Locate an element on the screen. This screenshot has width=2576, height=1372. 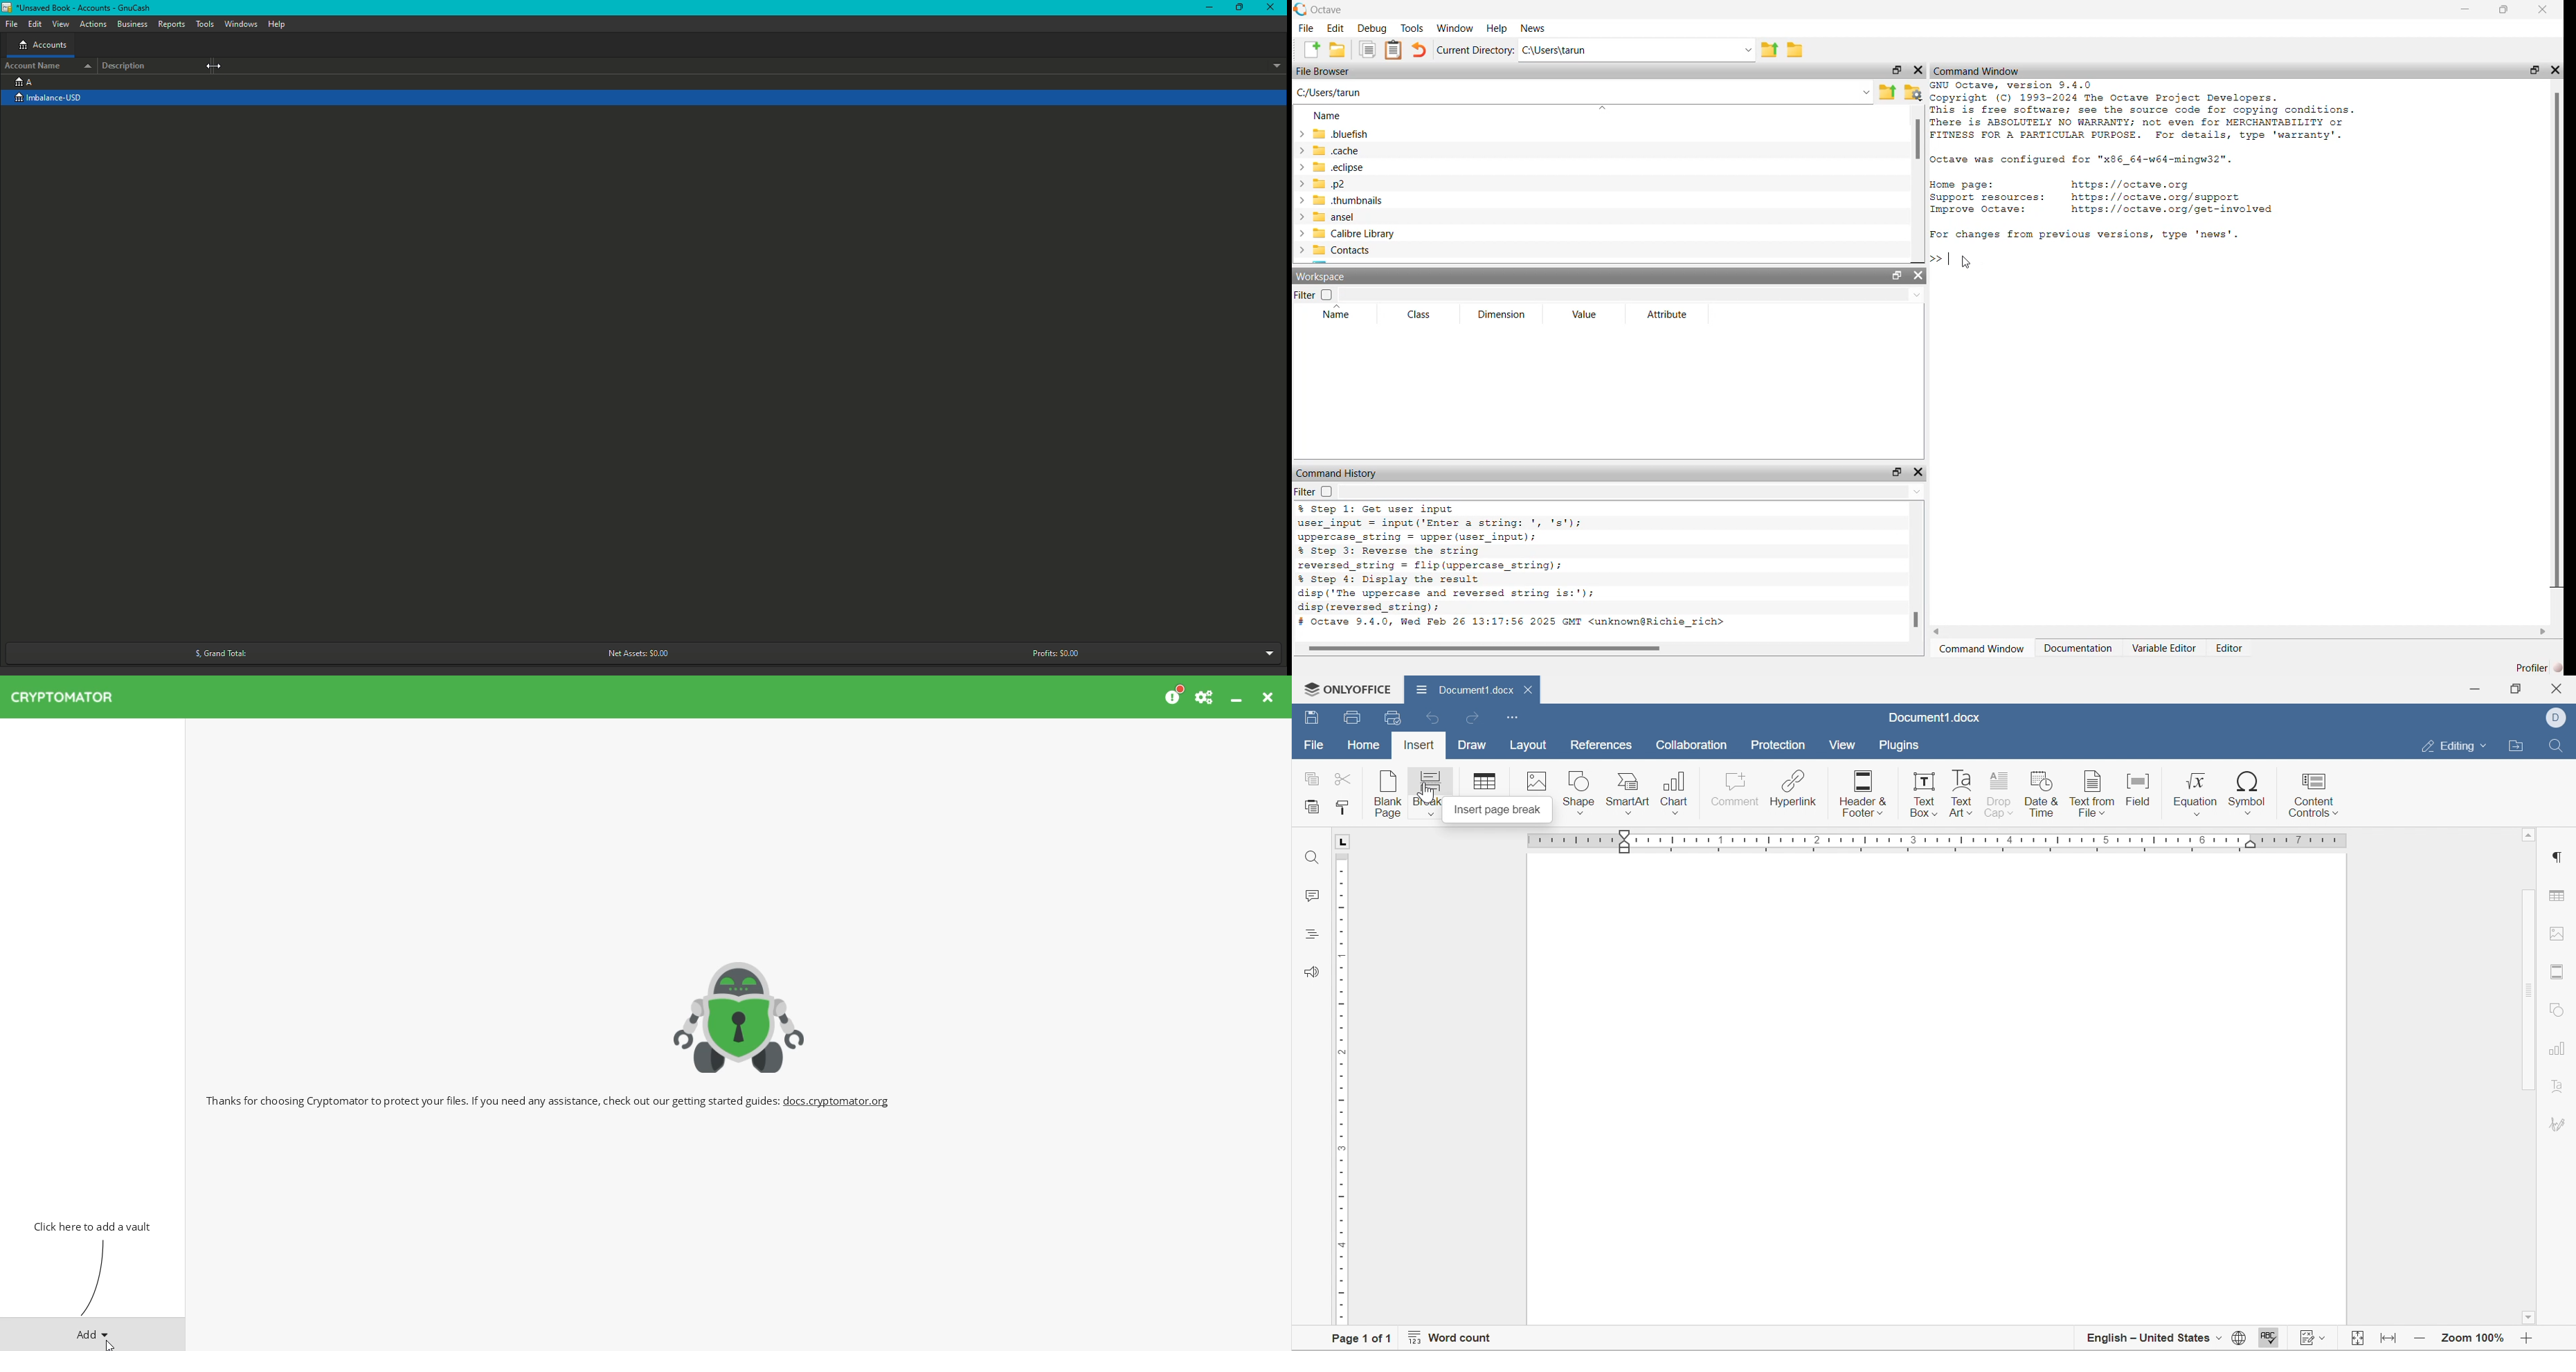
Accounts is located at coordinates (42, 46).